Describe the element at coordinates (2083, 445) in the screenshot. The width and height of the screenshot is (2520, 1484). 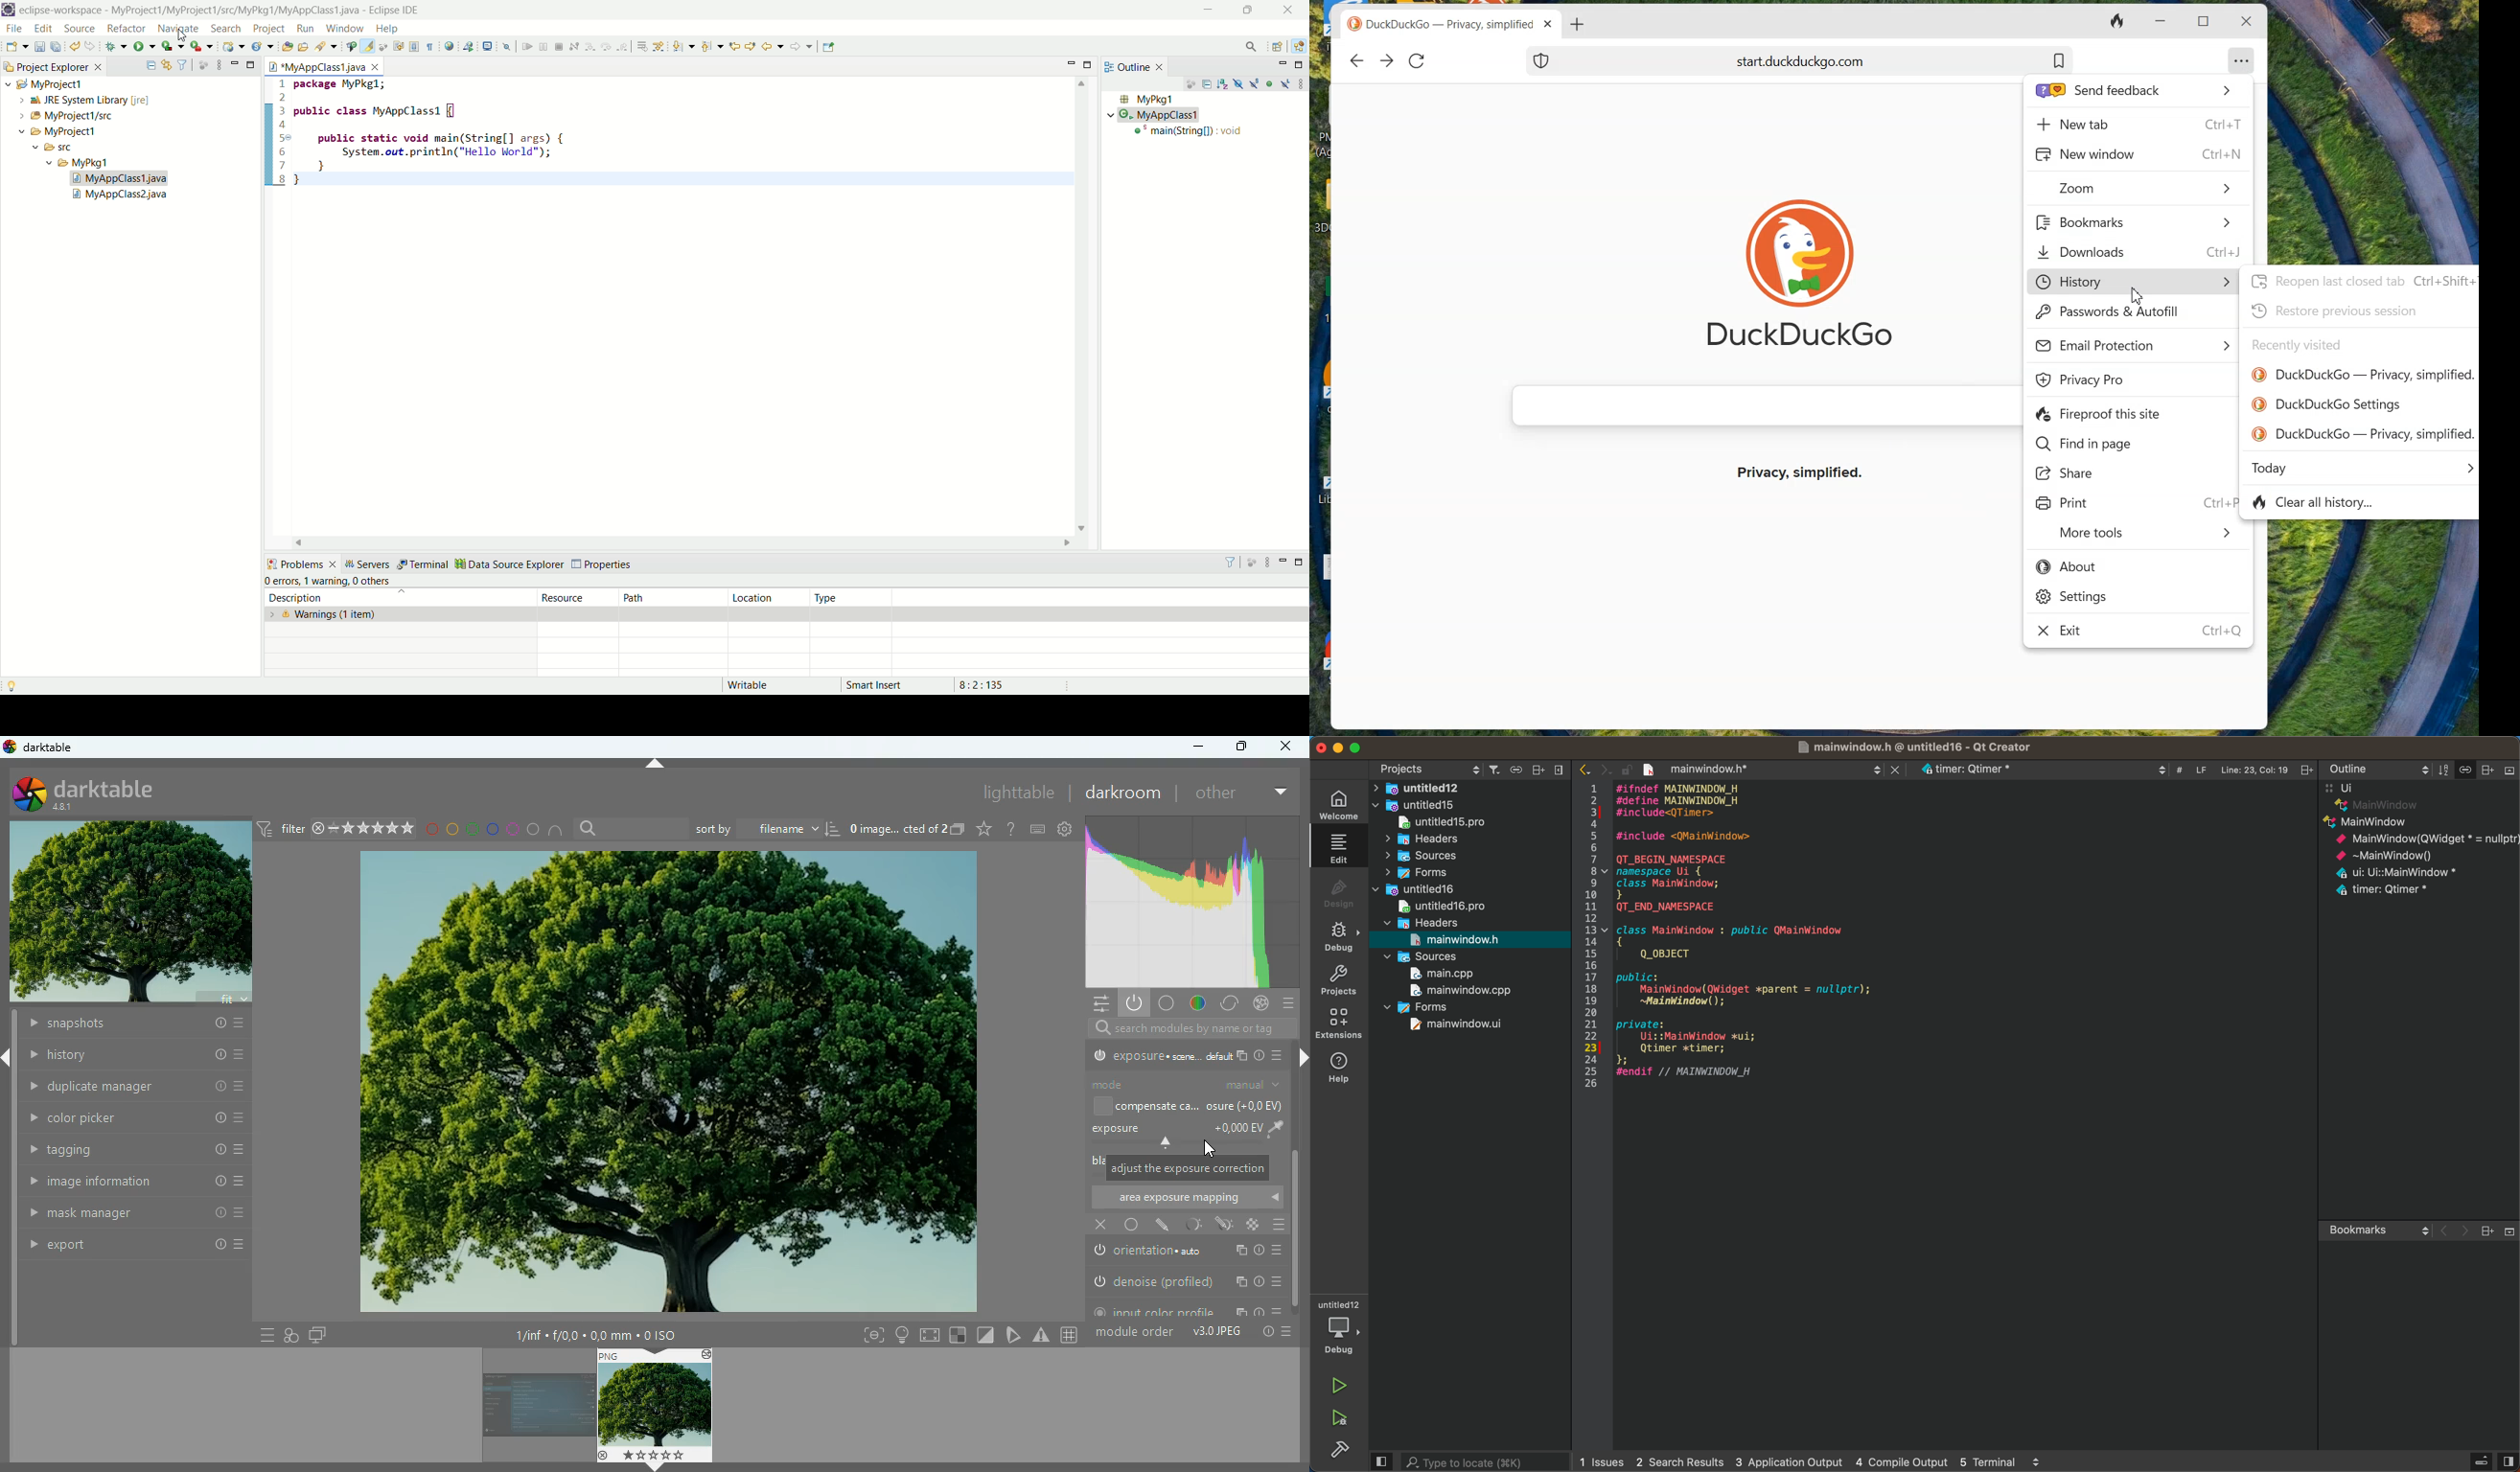
I see `Find in page` at that location.